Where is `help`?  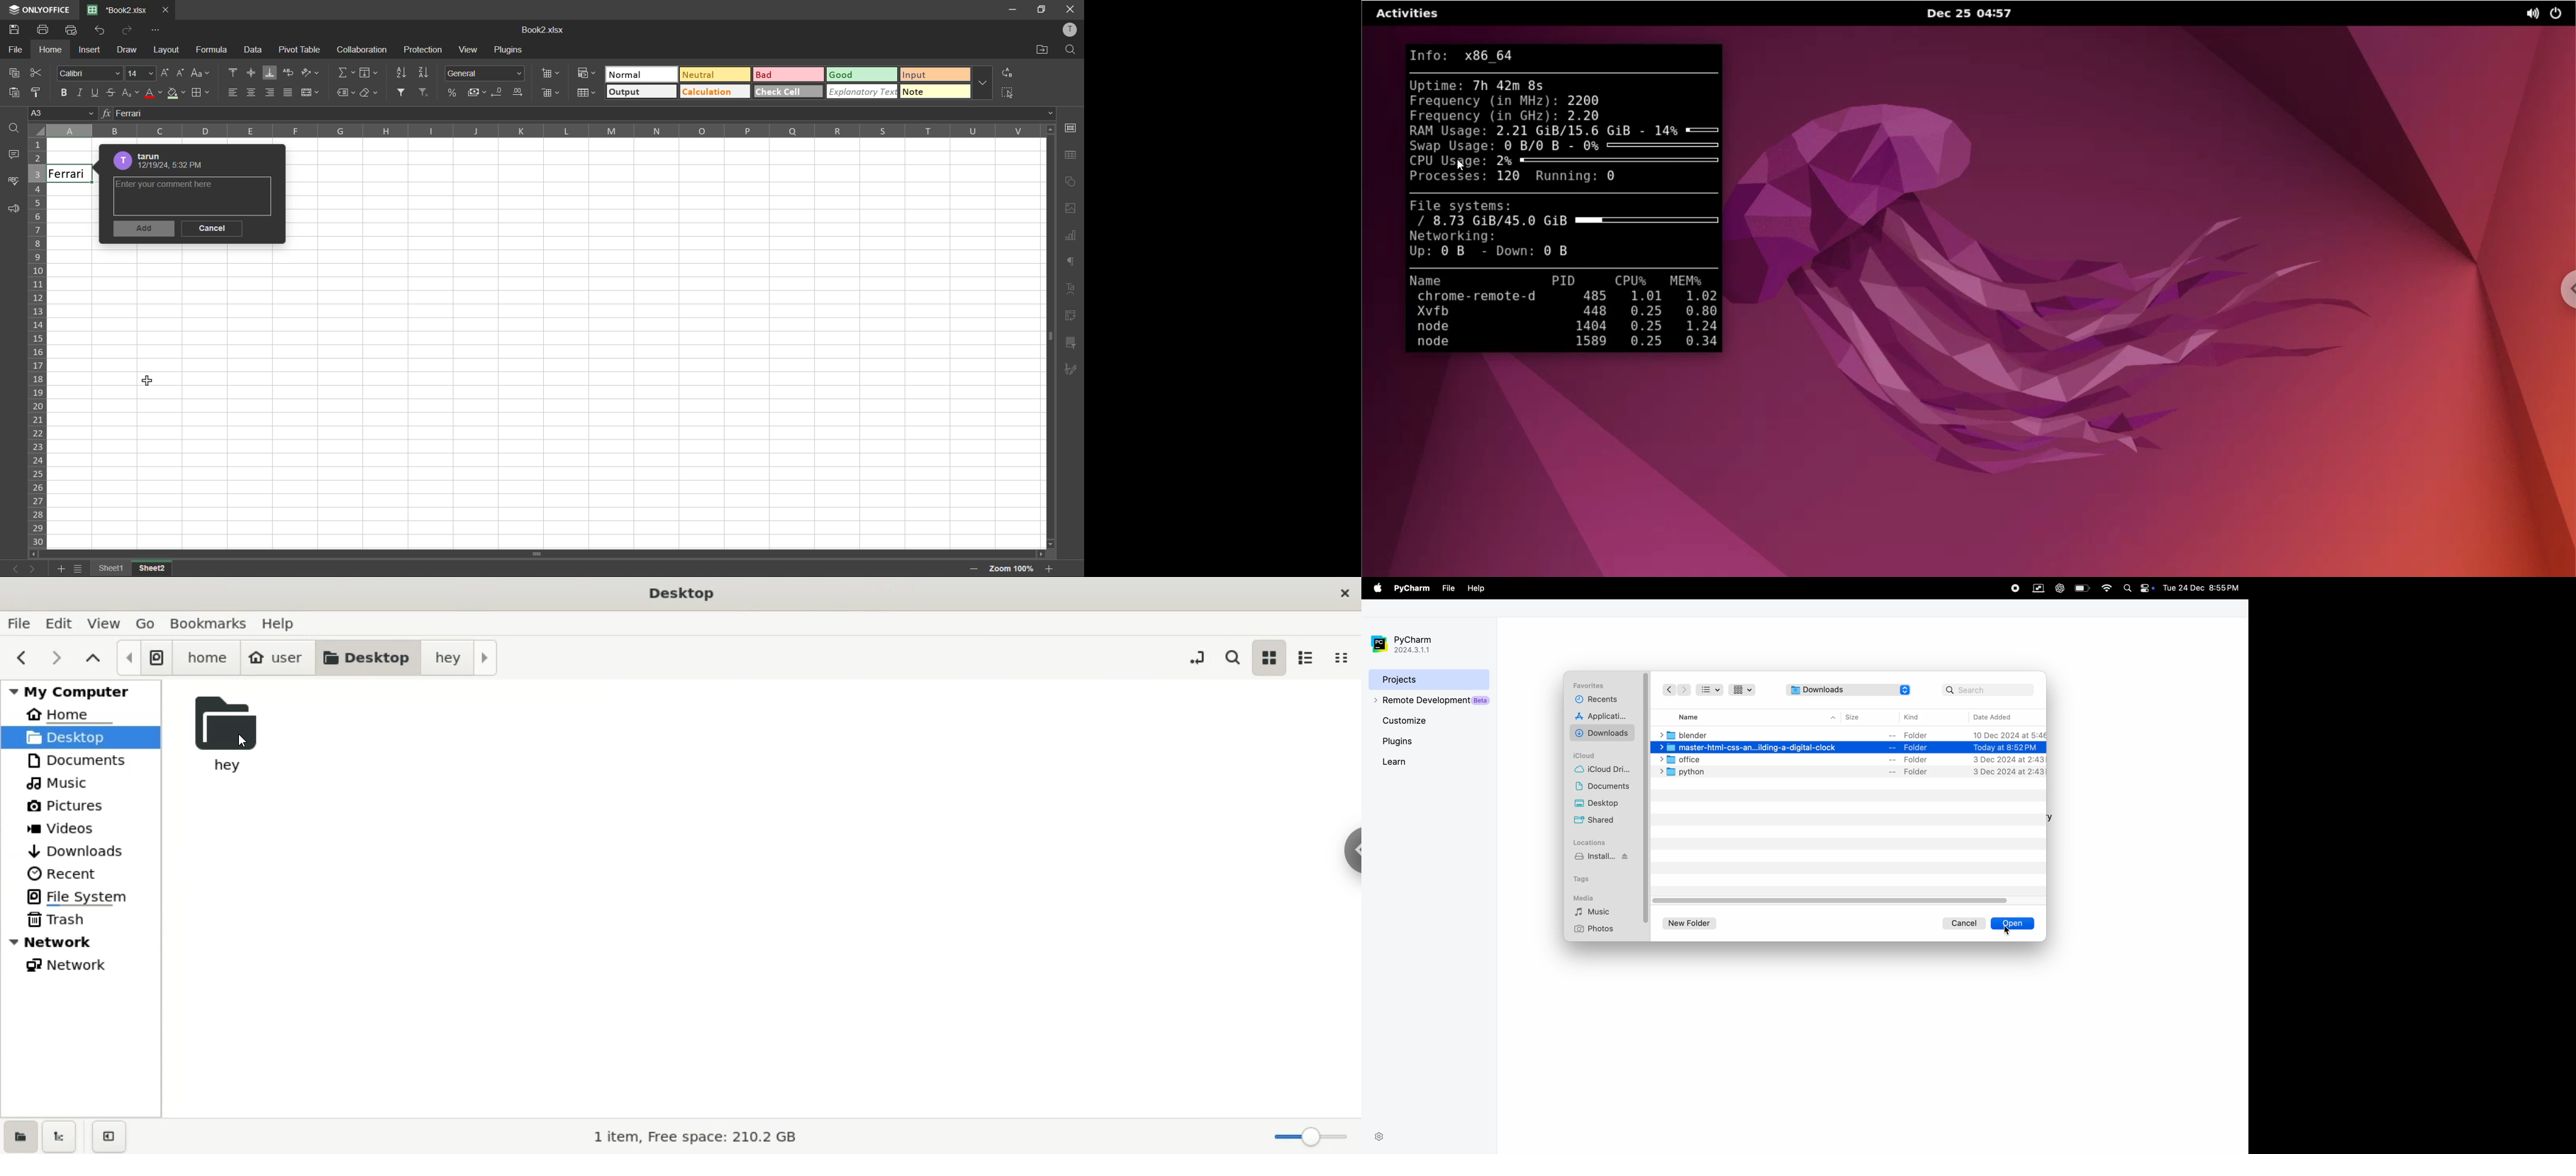
help is located at coordinates (1475, 587).